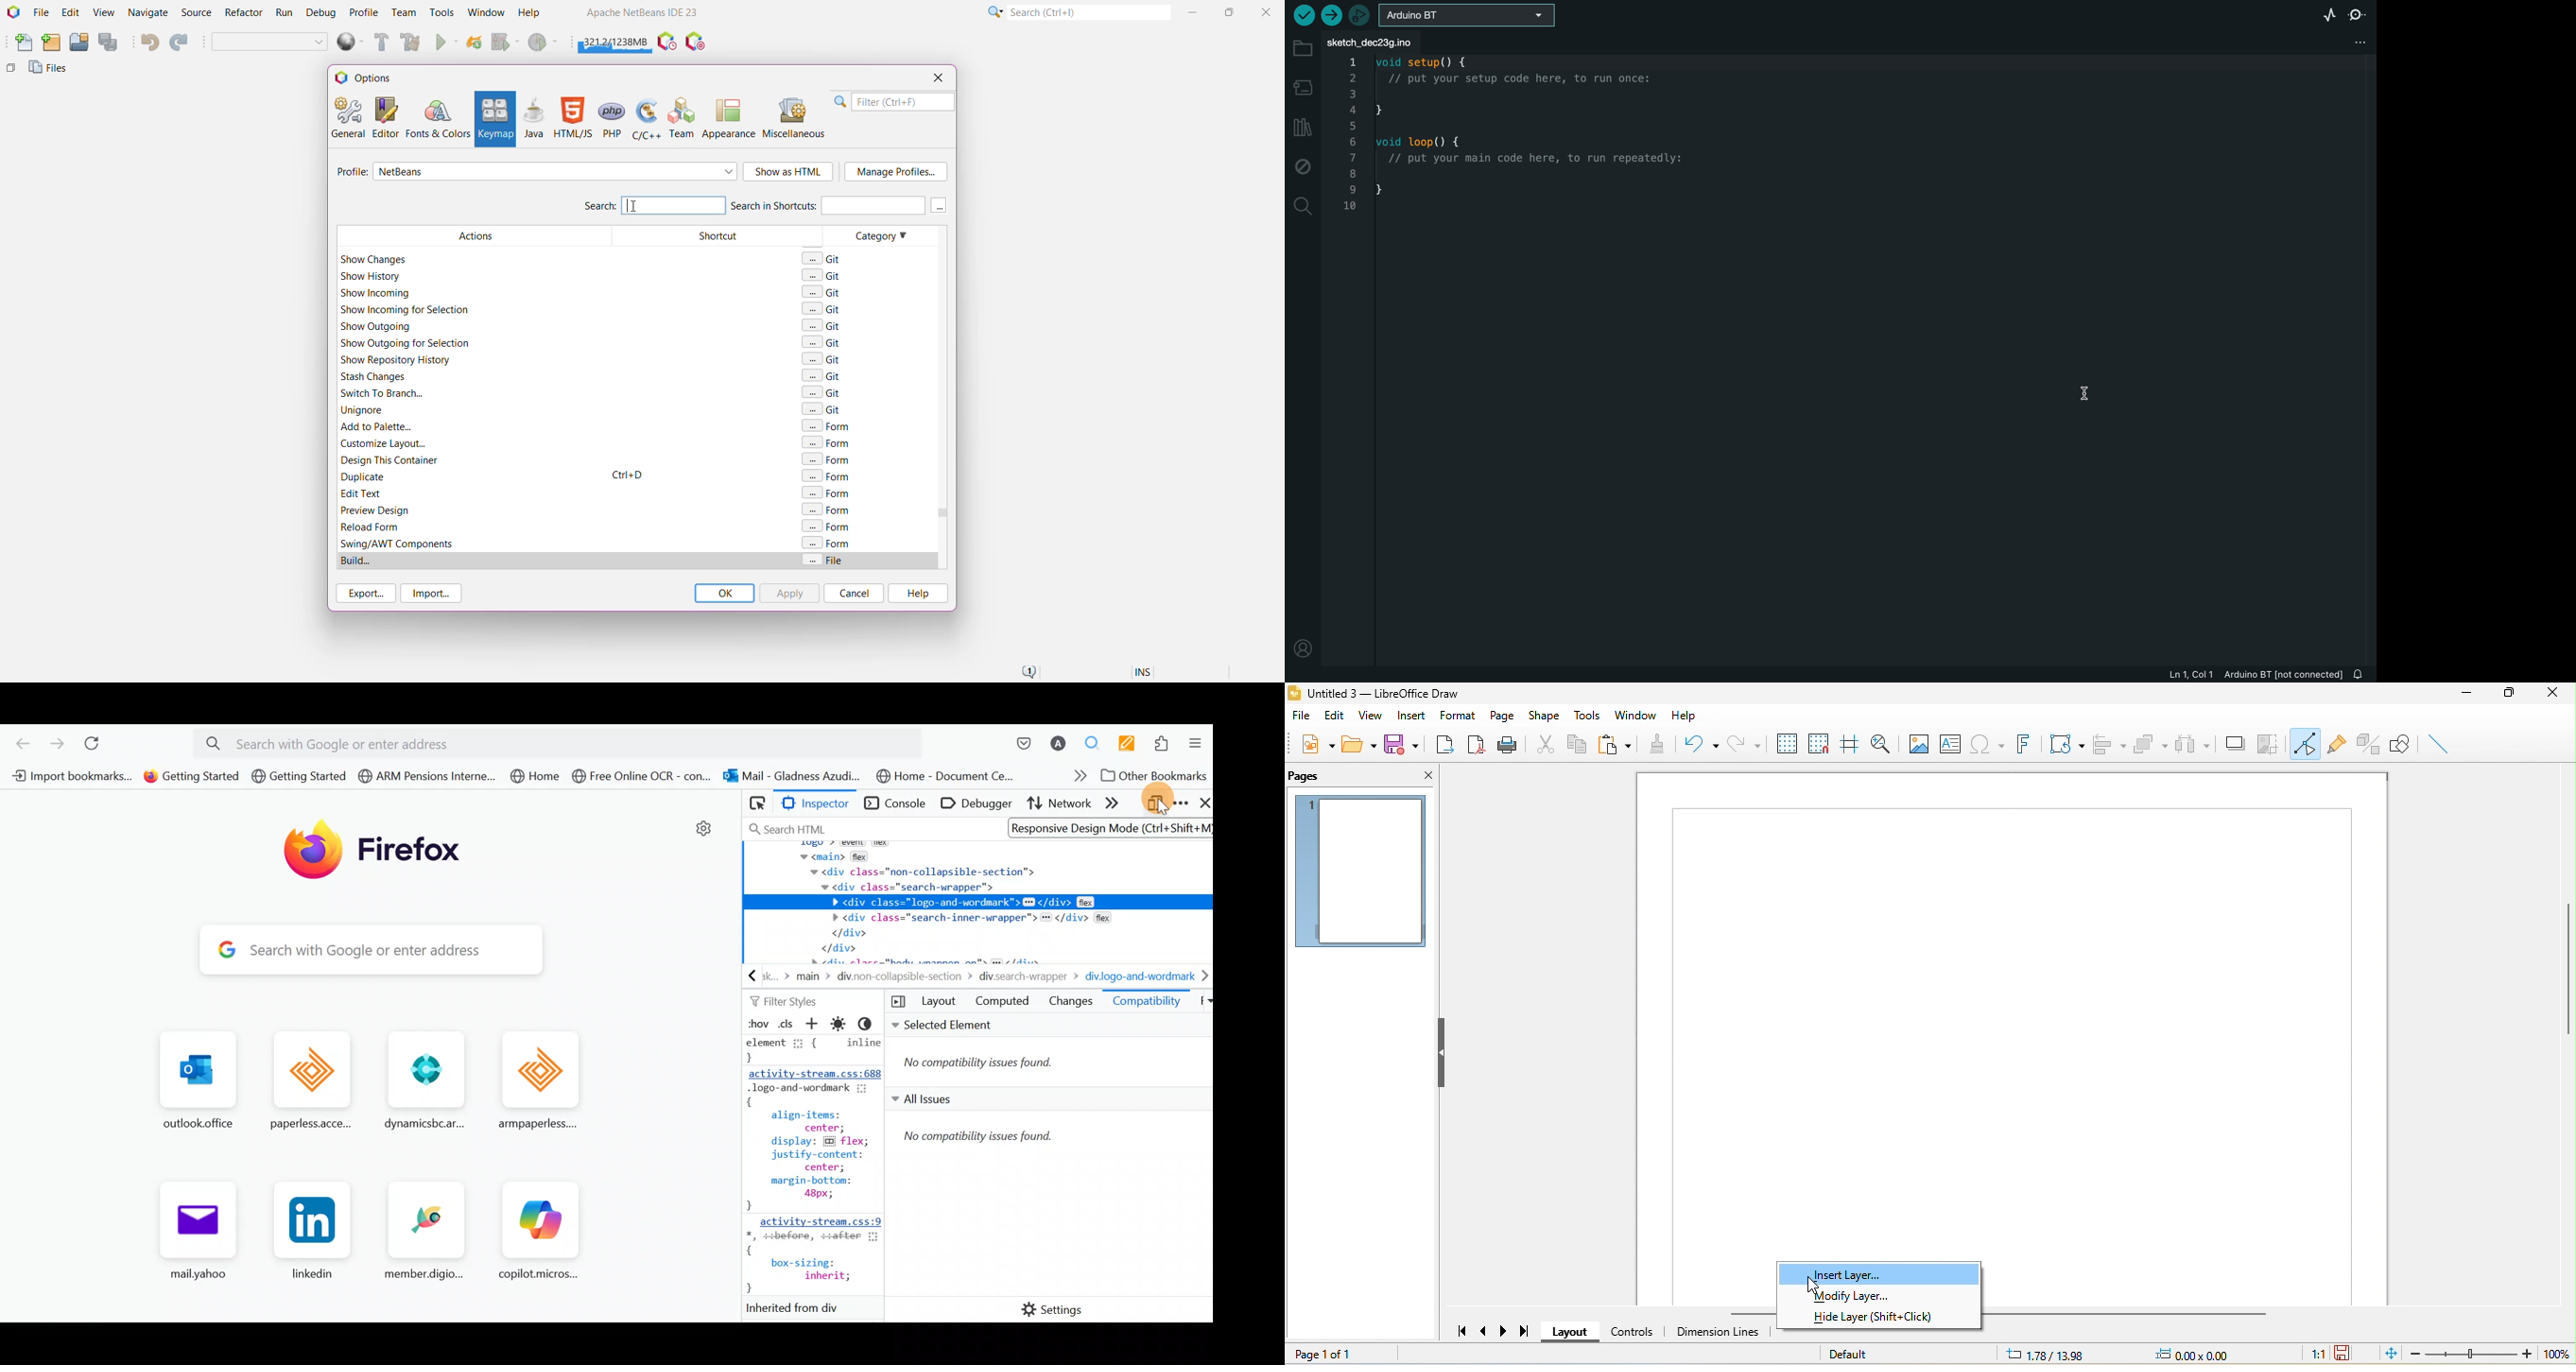 The image size is (2576, 1372). Describe the element at coordinates (1316, 748) in the screenshot. I see `new` at that location.